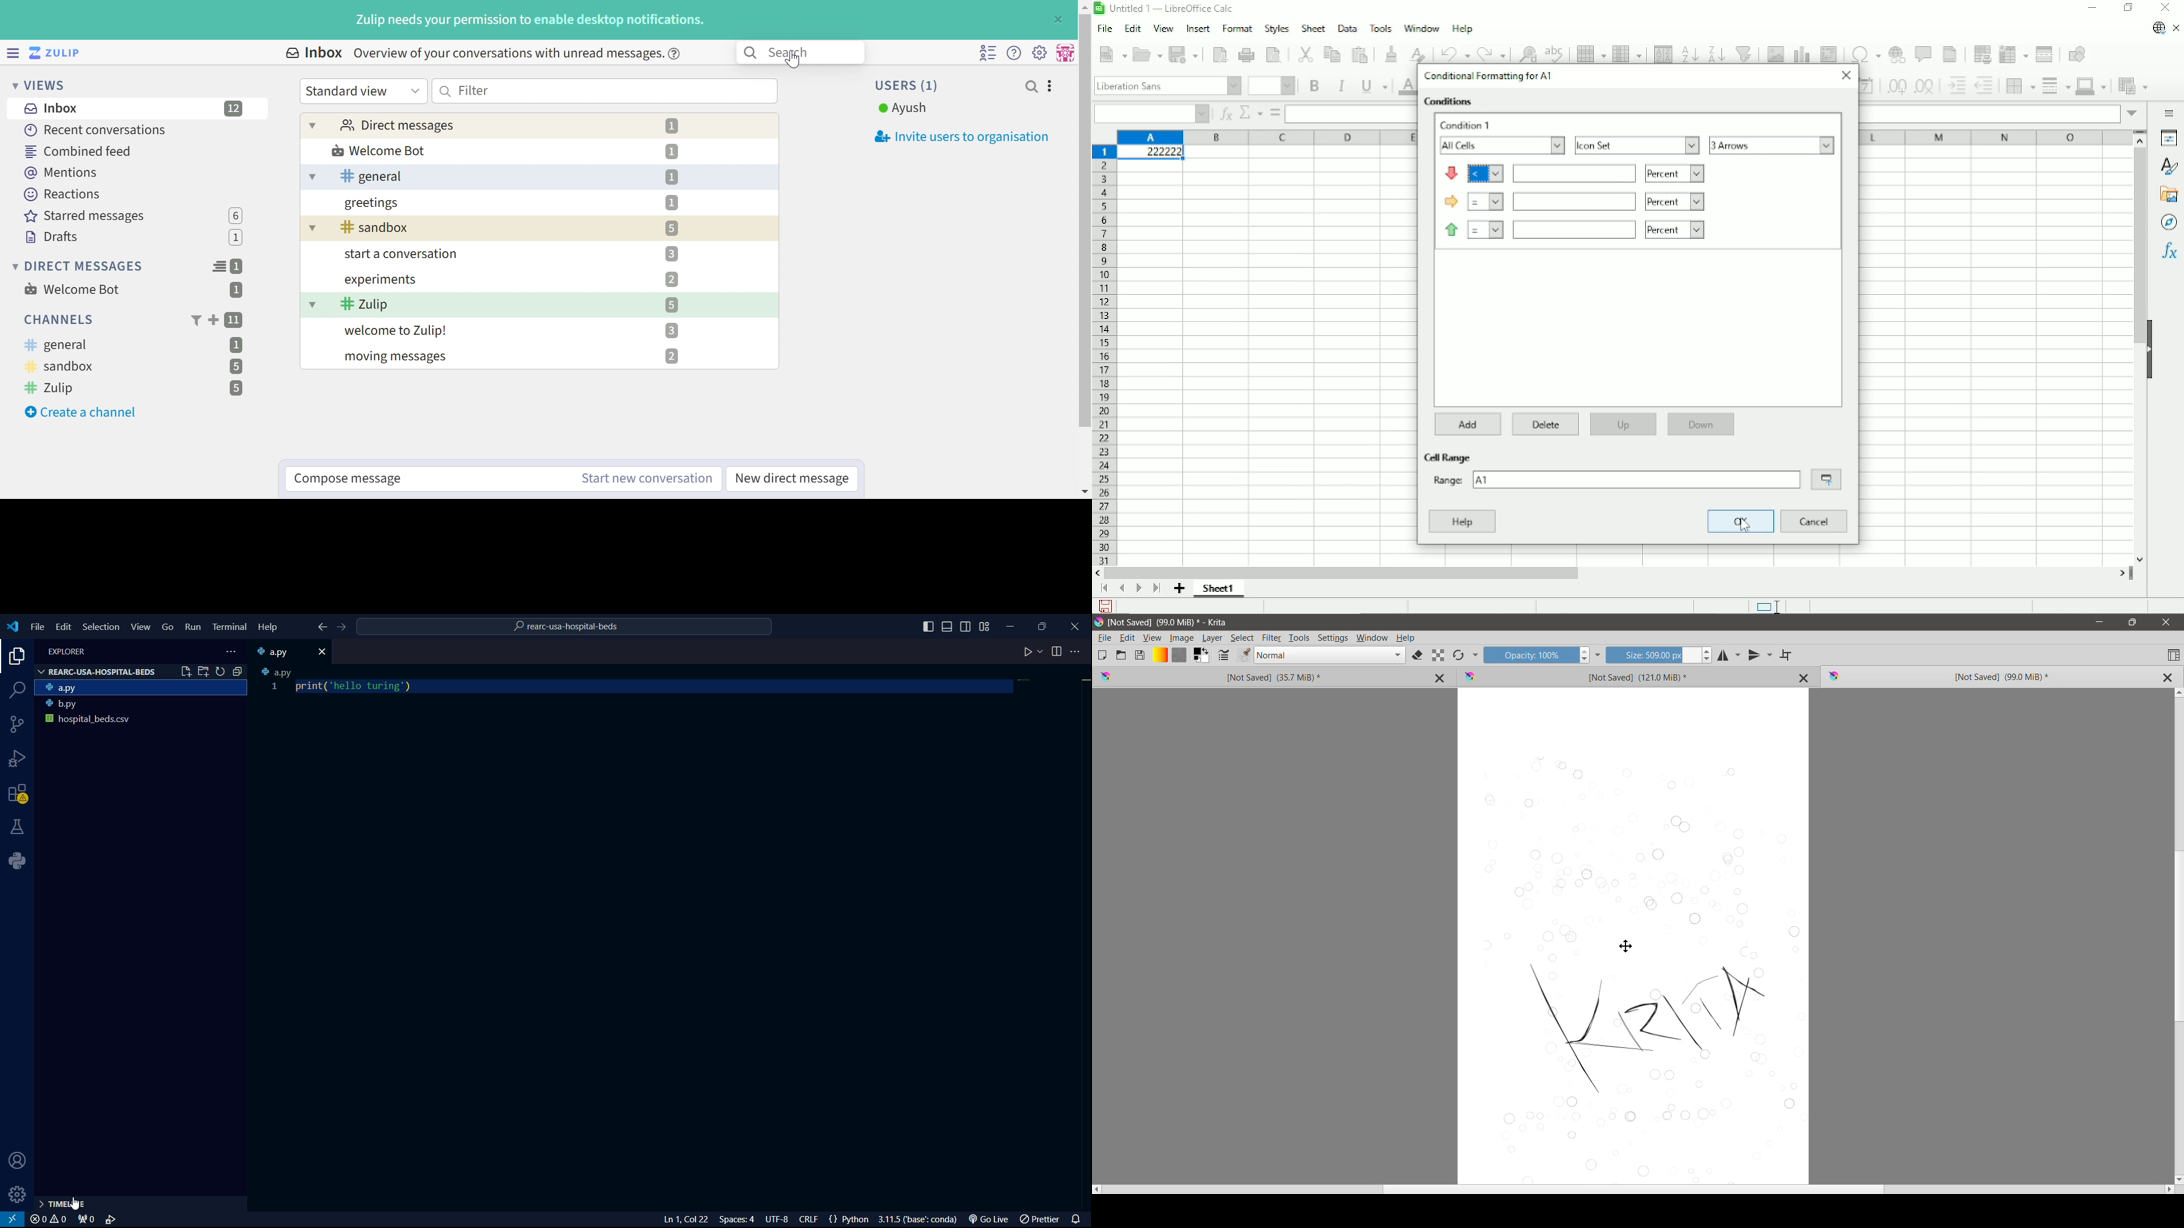  I want to click on Help, so click(1462, 521).